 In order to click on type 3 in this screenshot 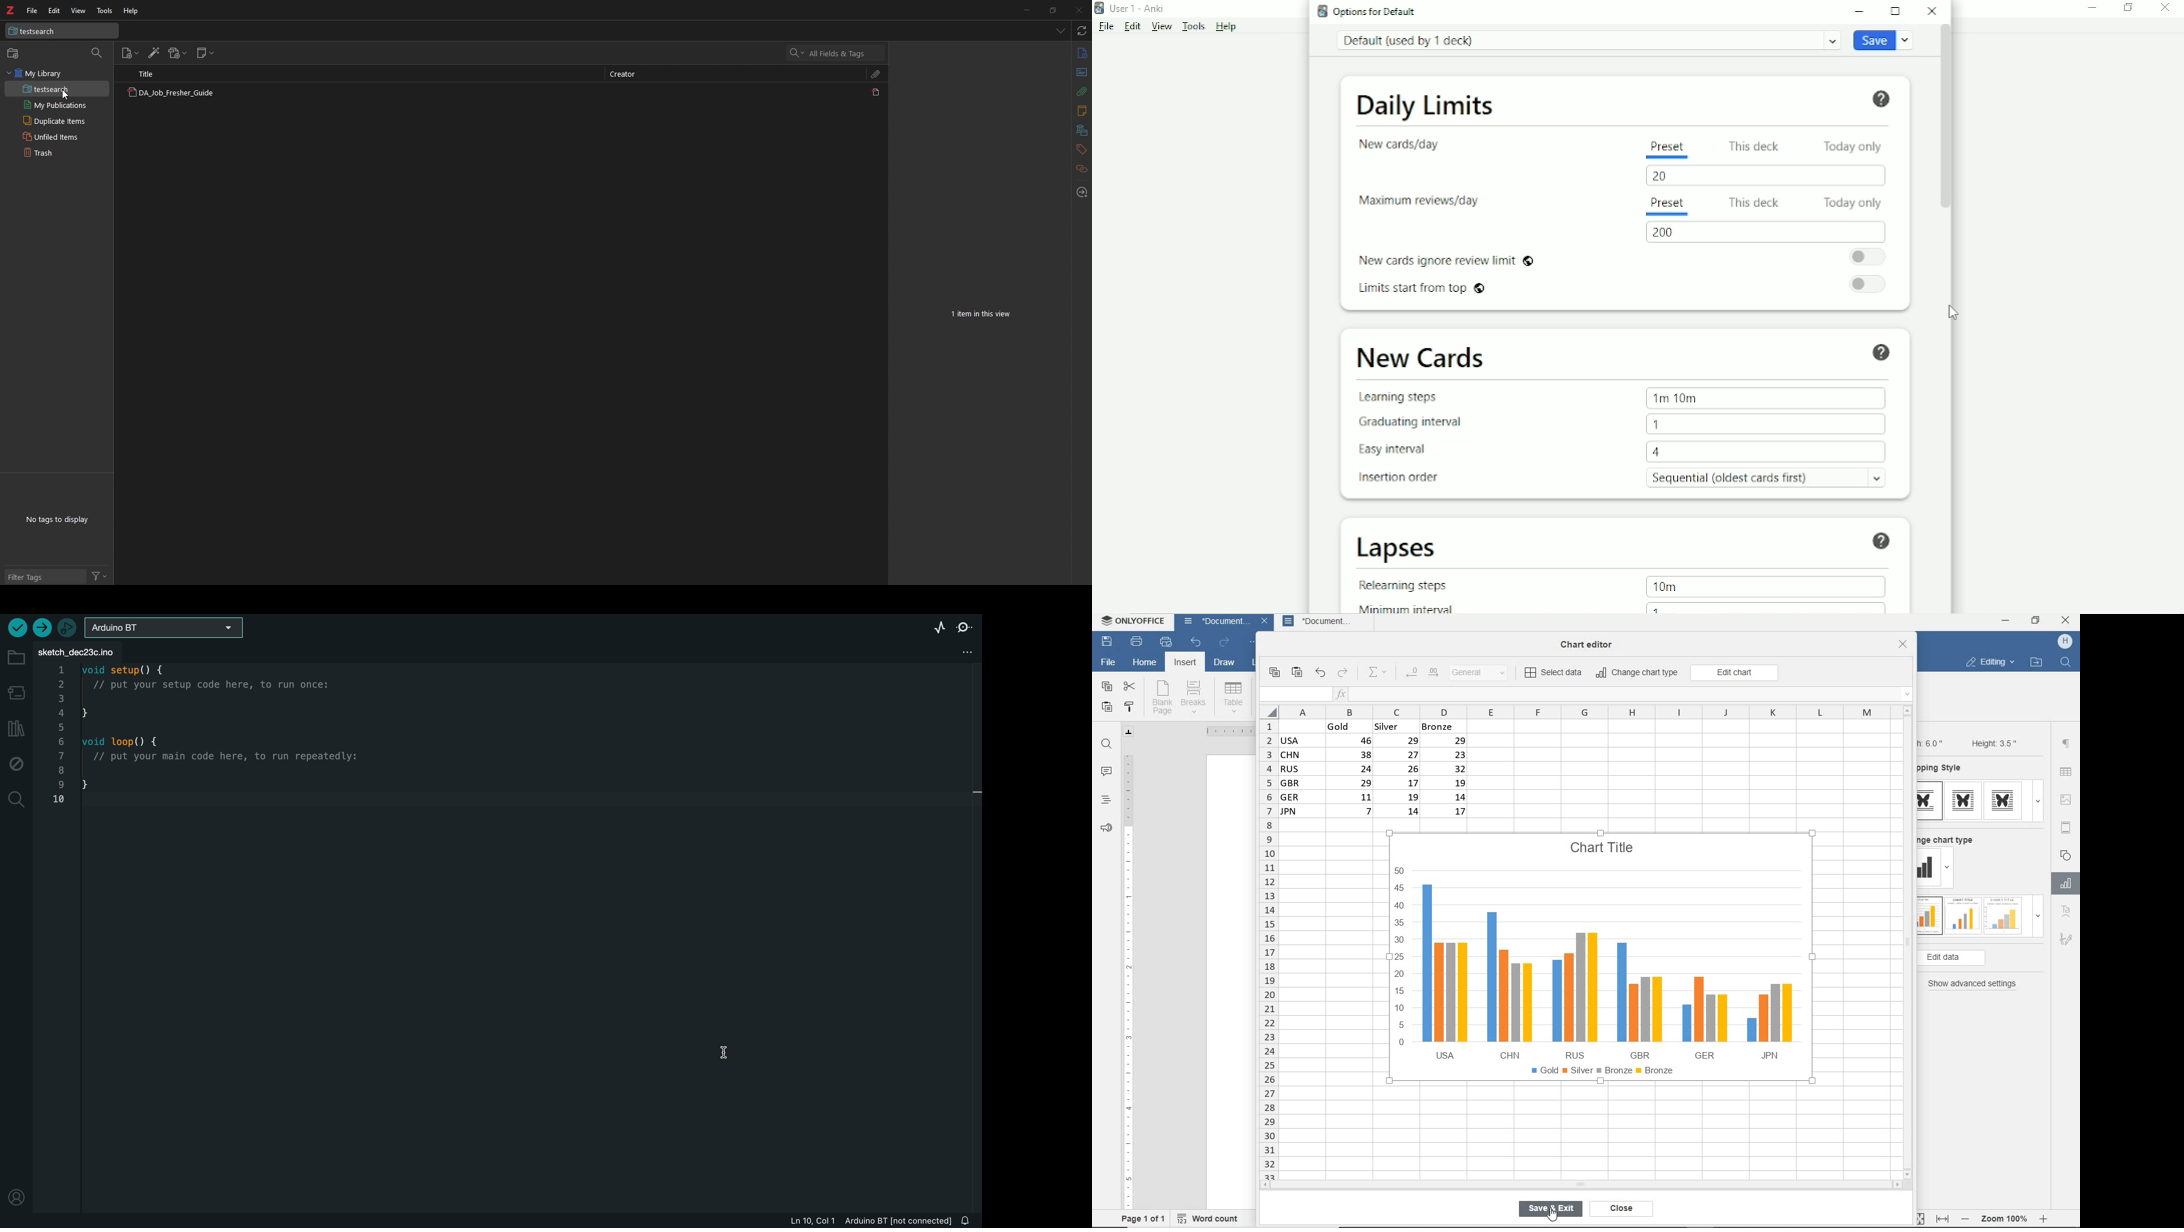, I will do `click(2004, 915)`.